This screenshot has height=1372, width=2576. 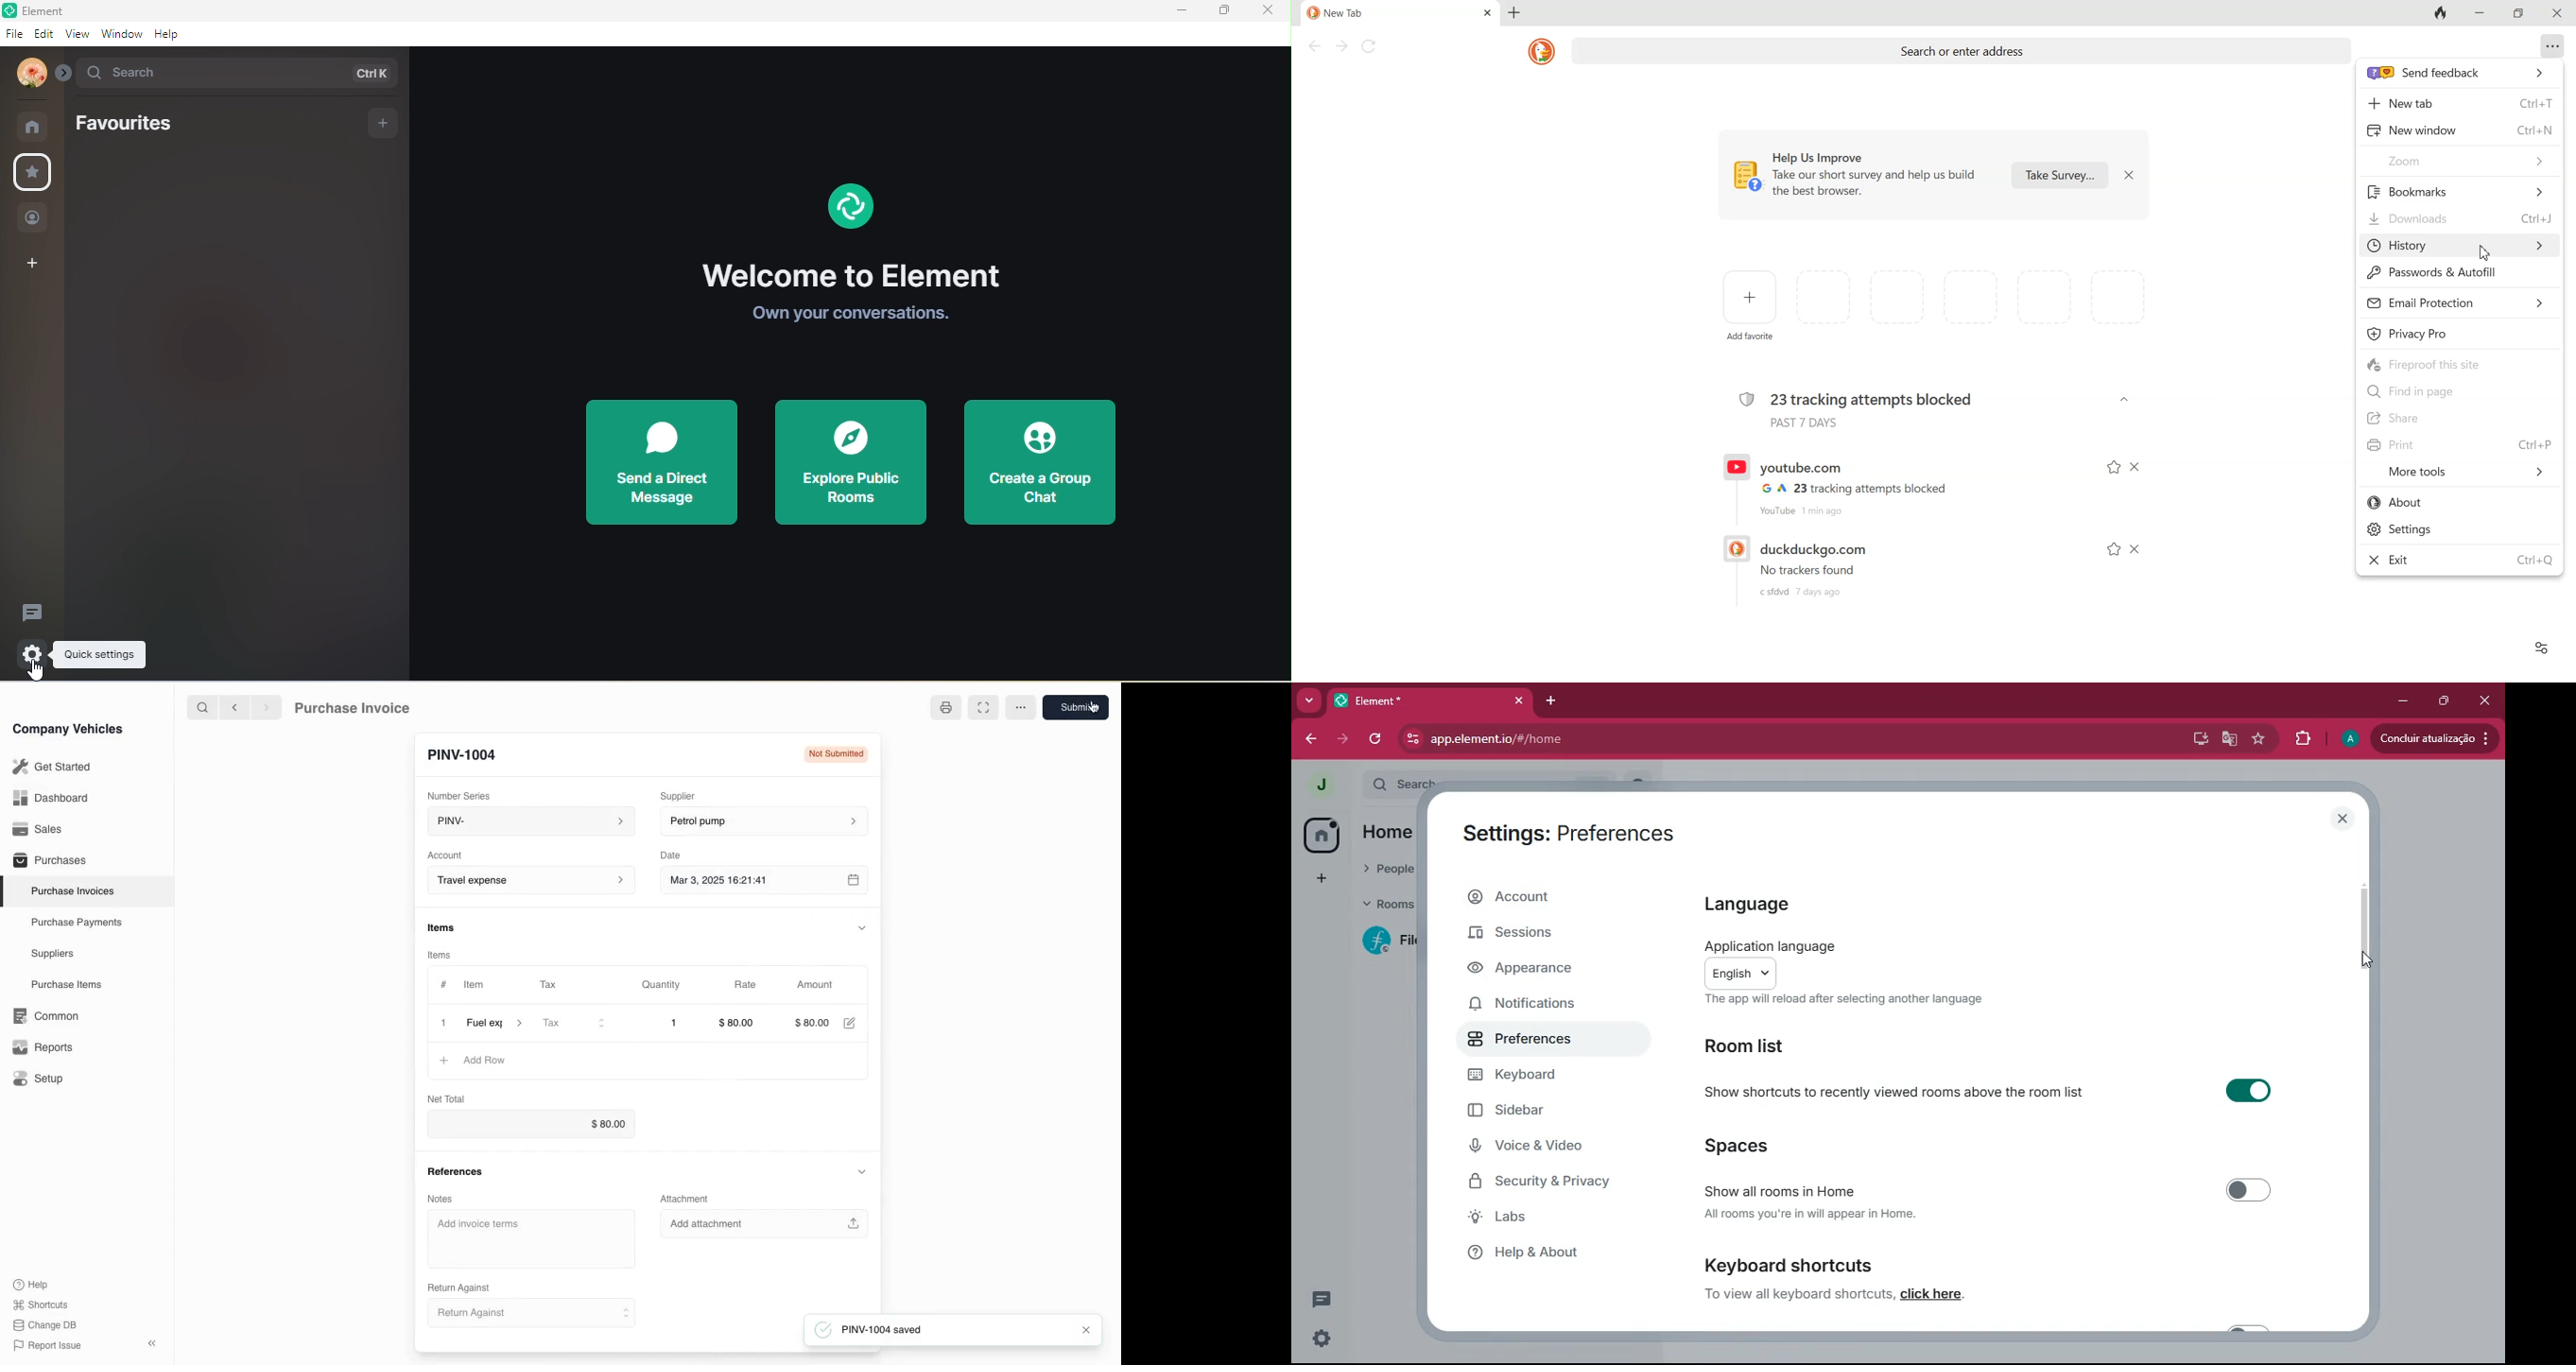 I want to click on Attachment, so click(x=687, y=1198).